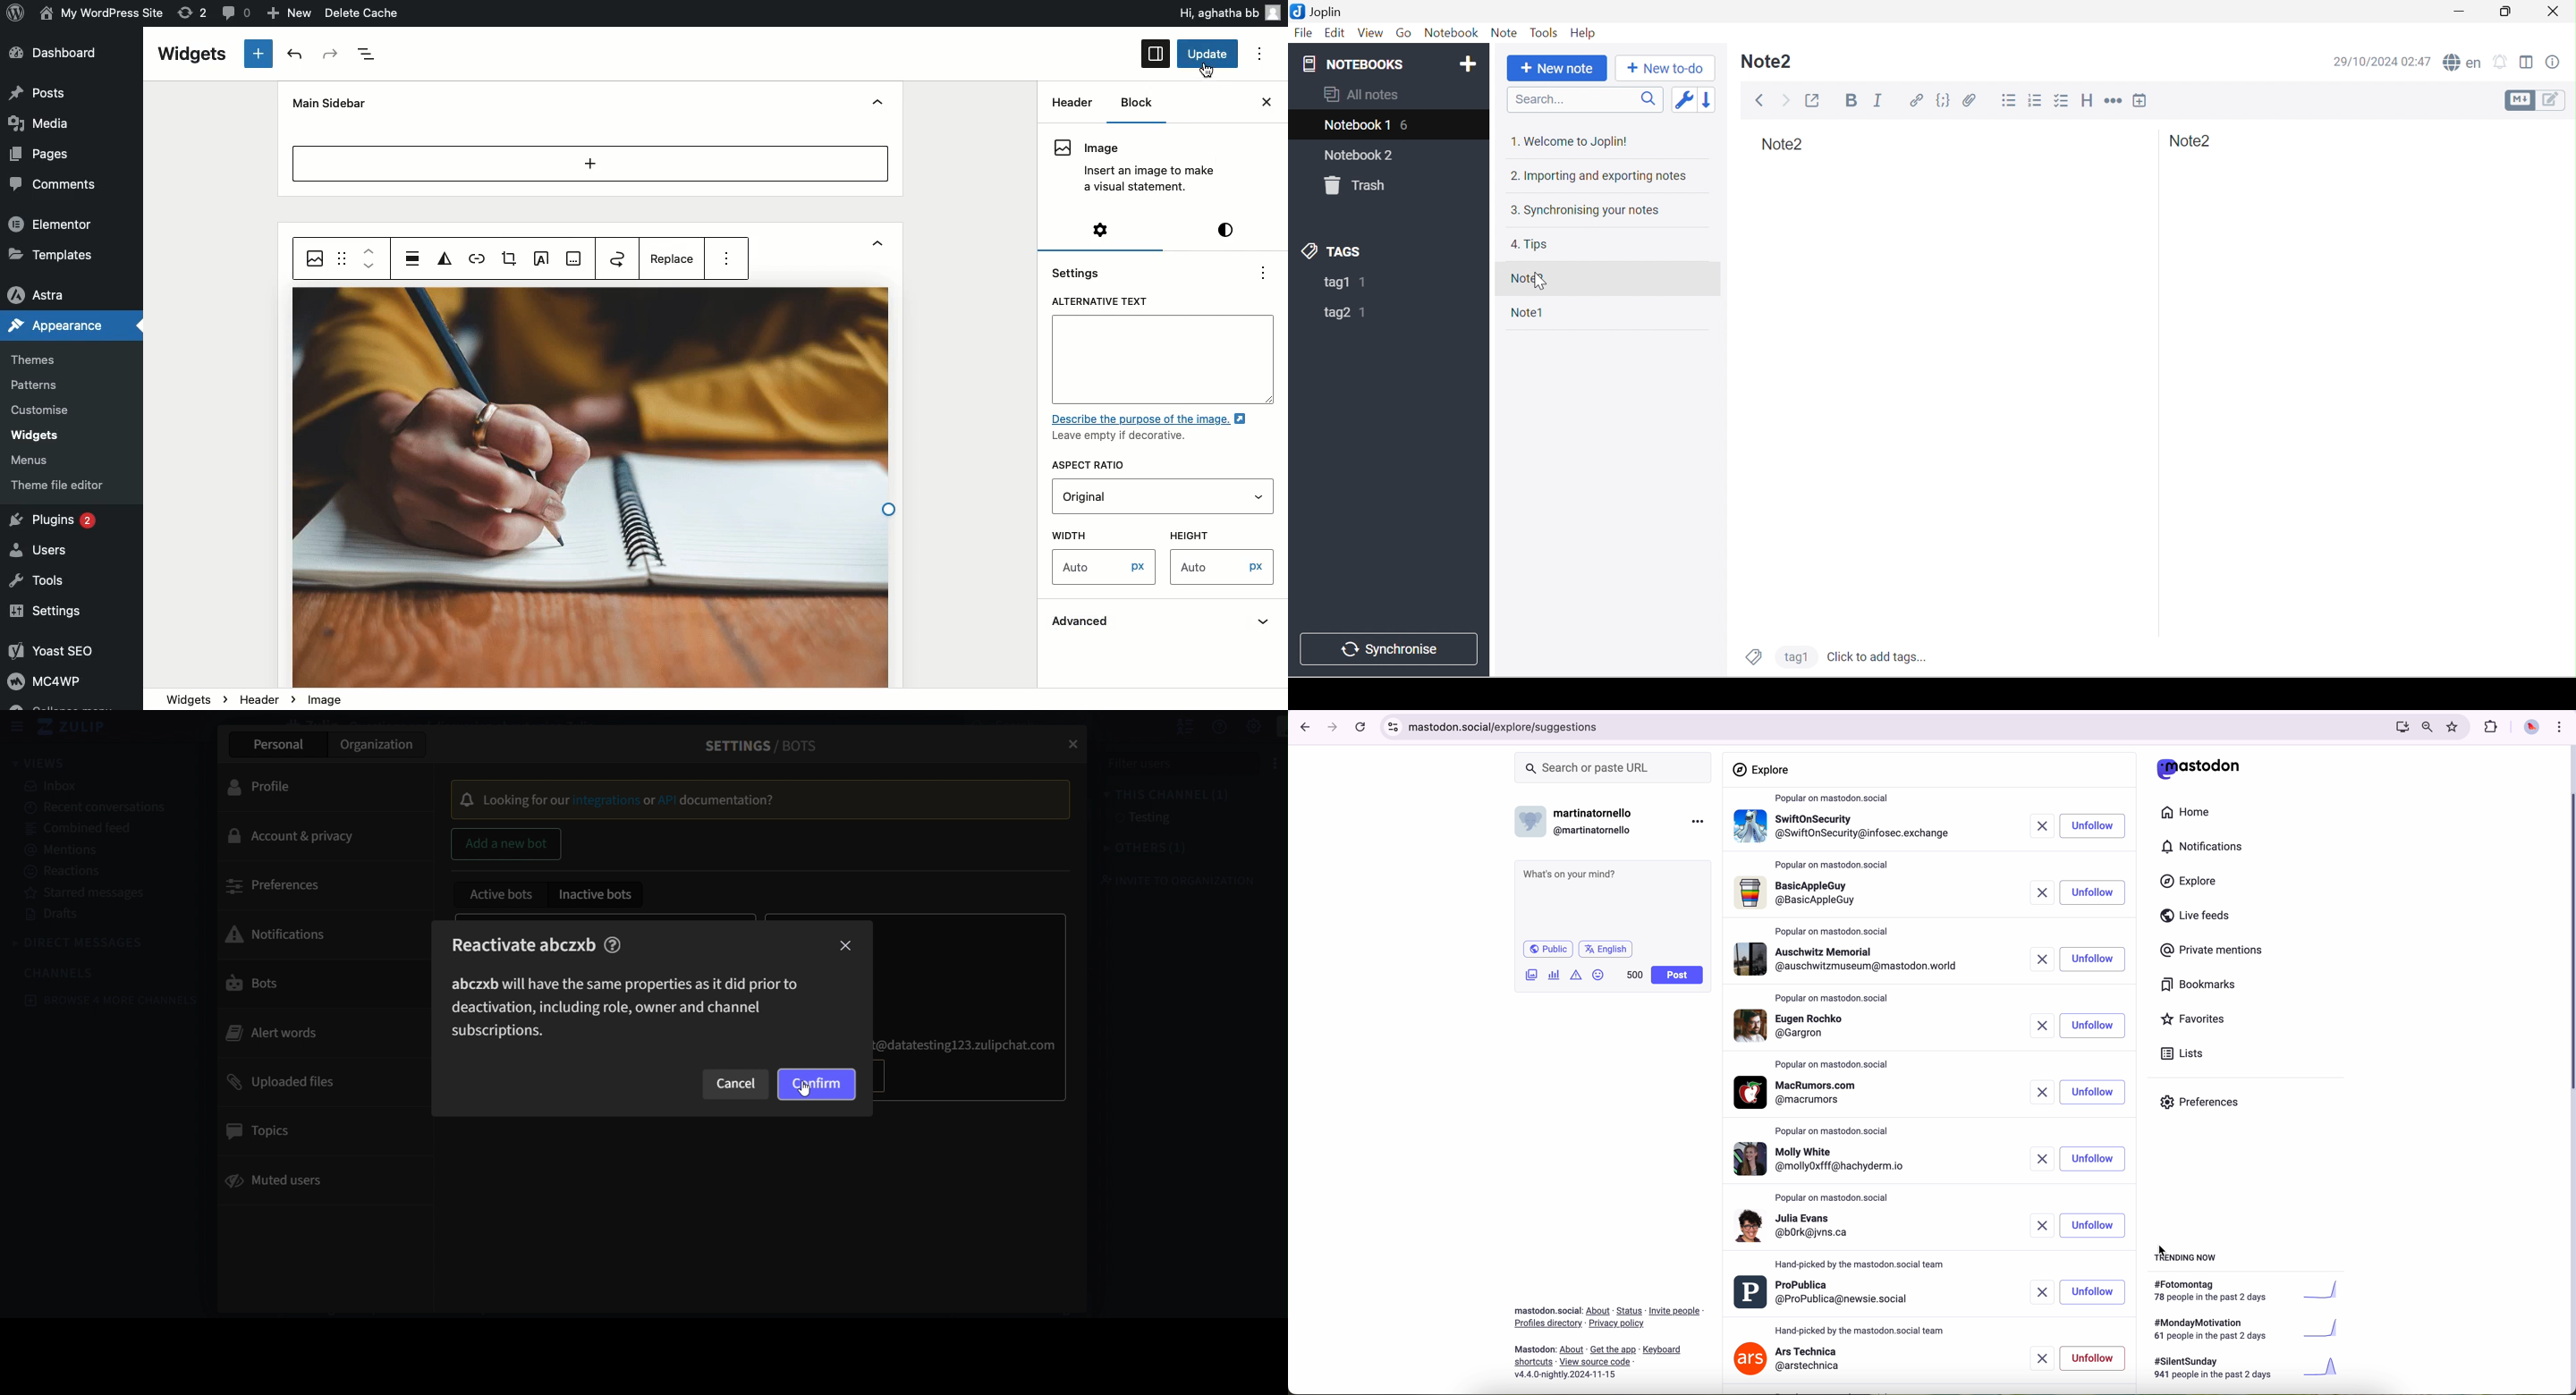 The image size is (2576, 1400). Describe the element at coordinates (1837, 1199) in the screenshot. I see `popular on mastodon.social` at that location.